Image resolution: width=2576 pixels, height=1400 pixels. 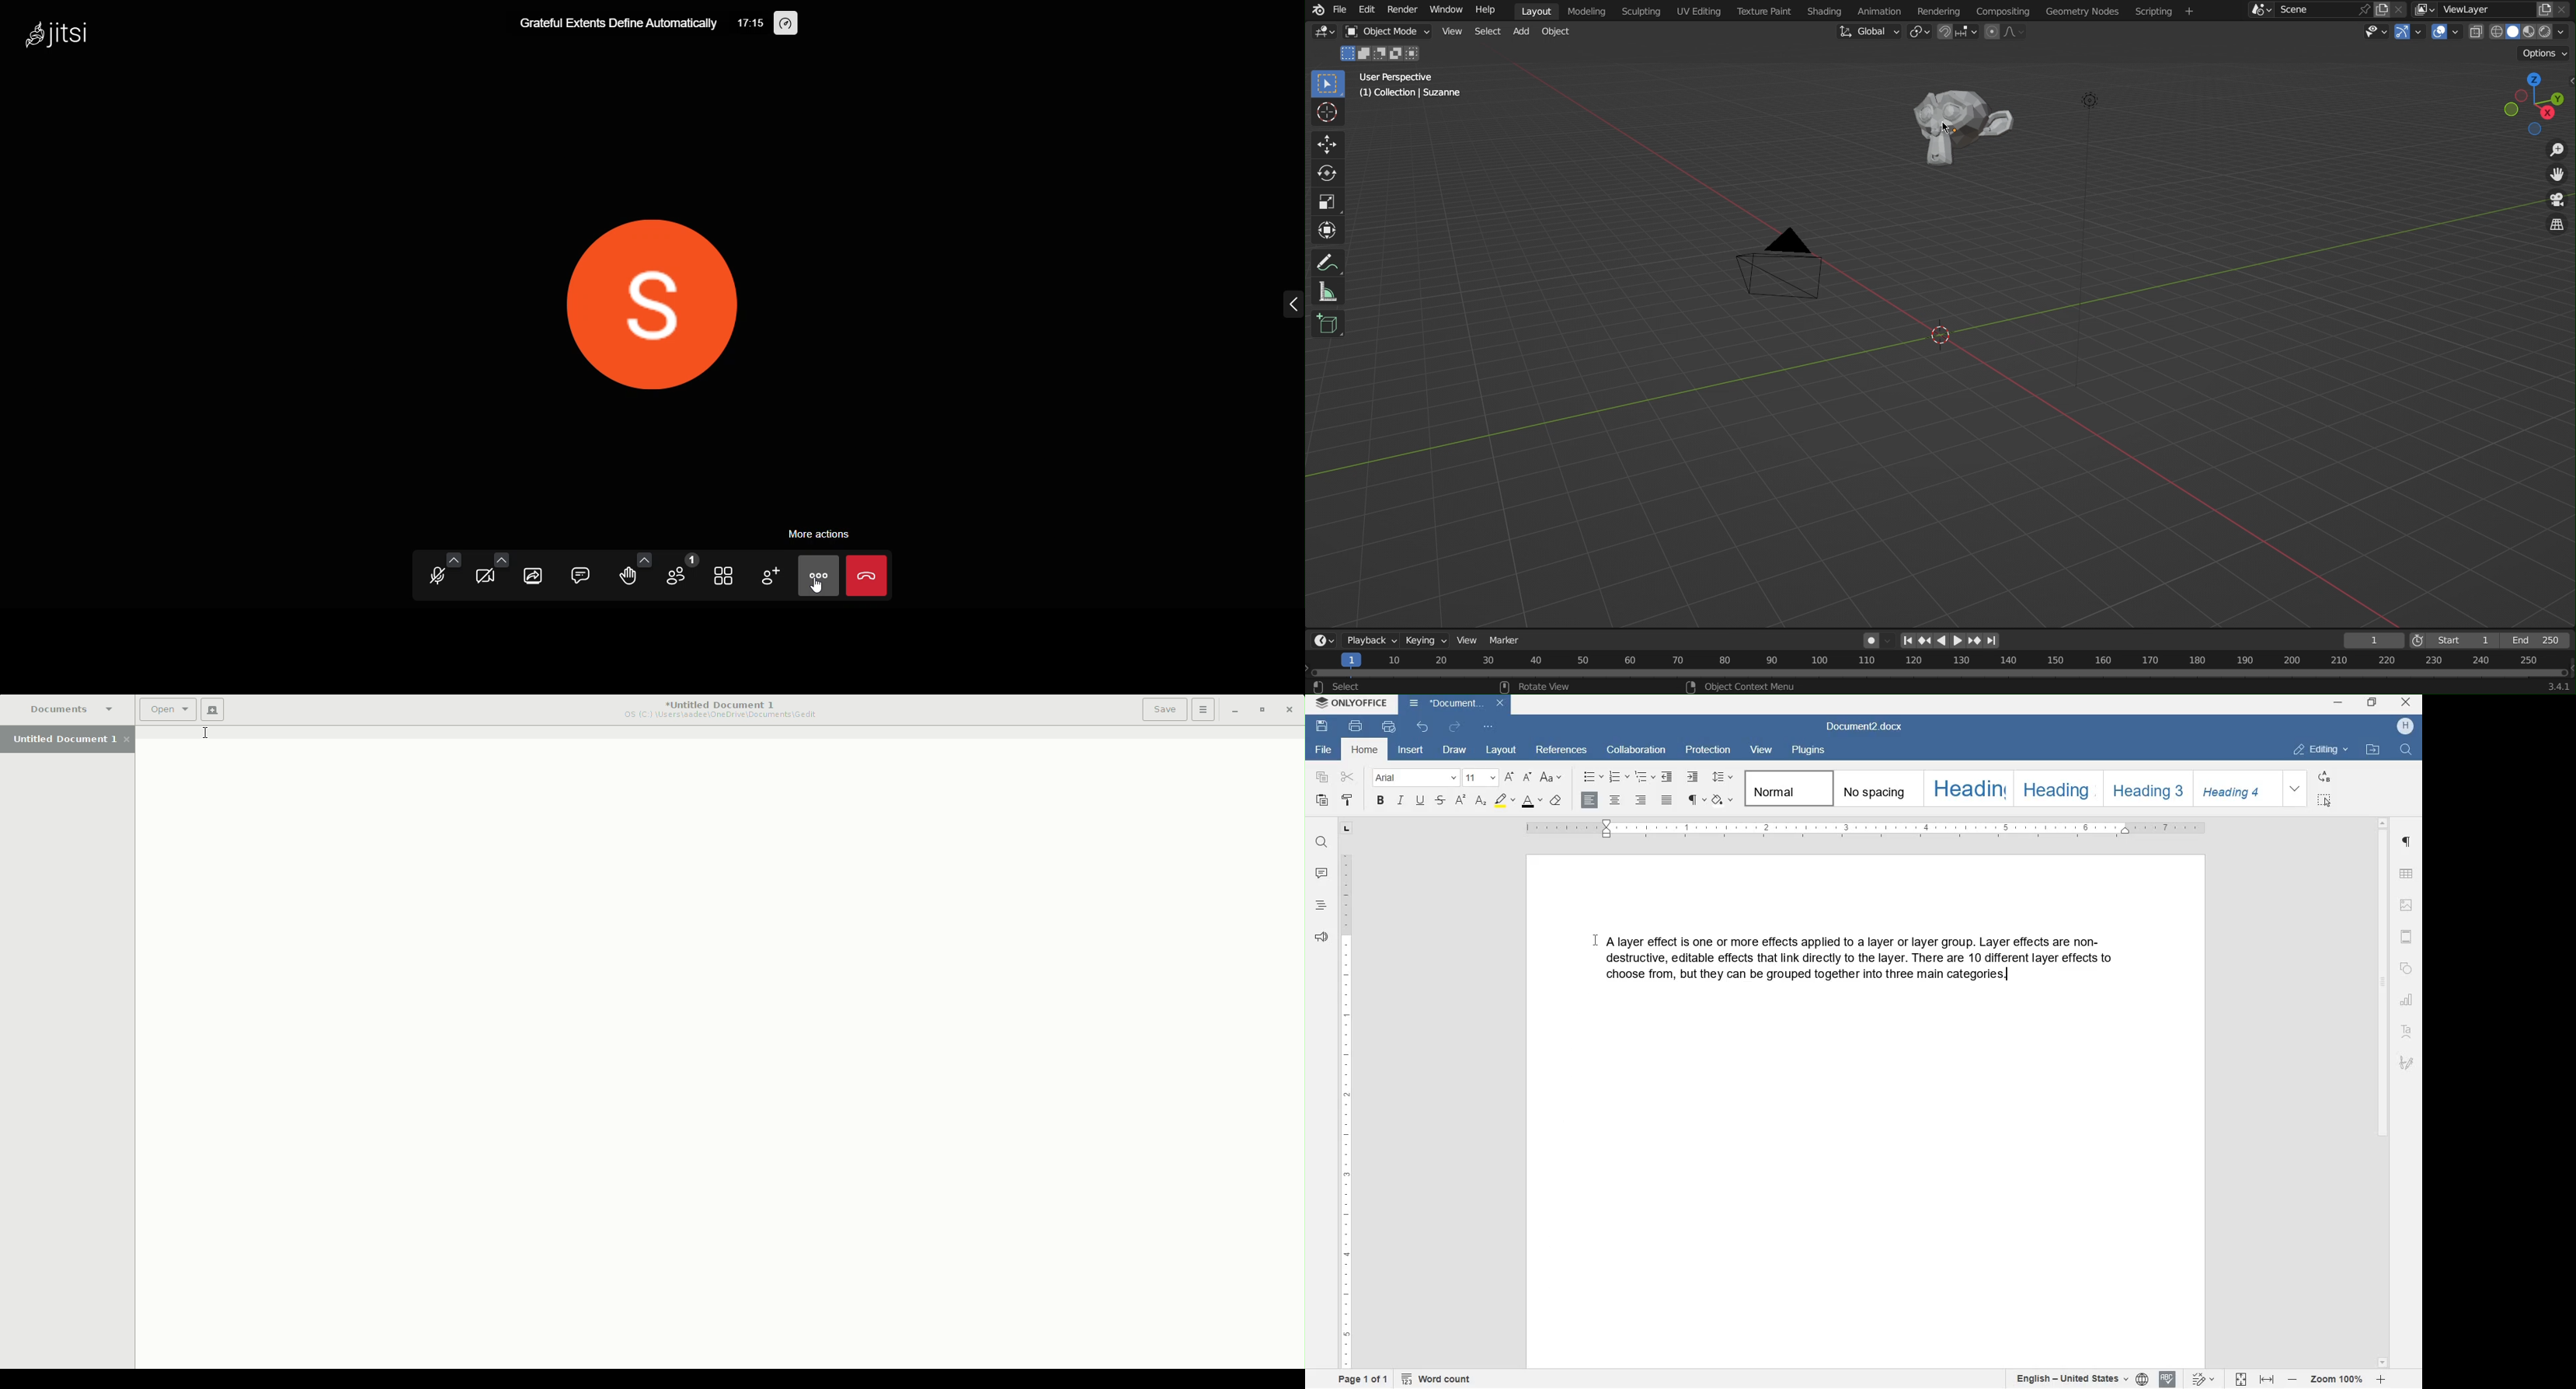 What do you see at coordinates (2364, 11) in the screenshot?
I see `pin` at bounding box center [2364, 11].